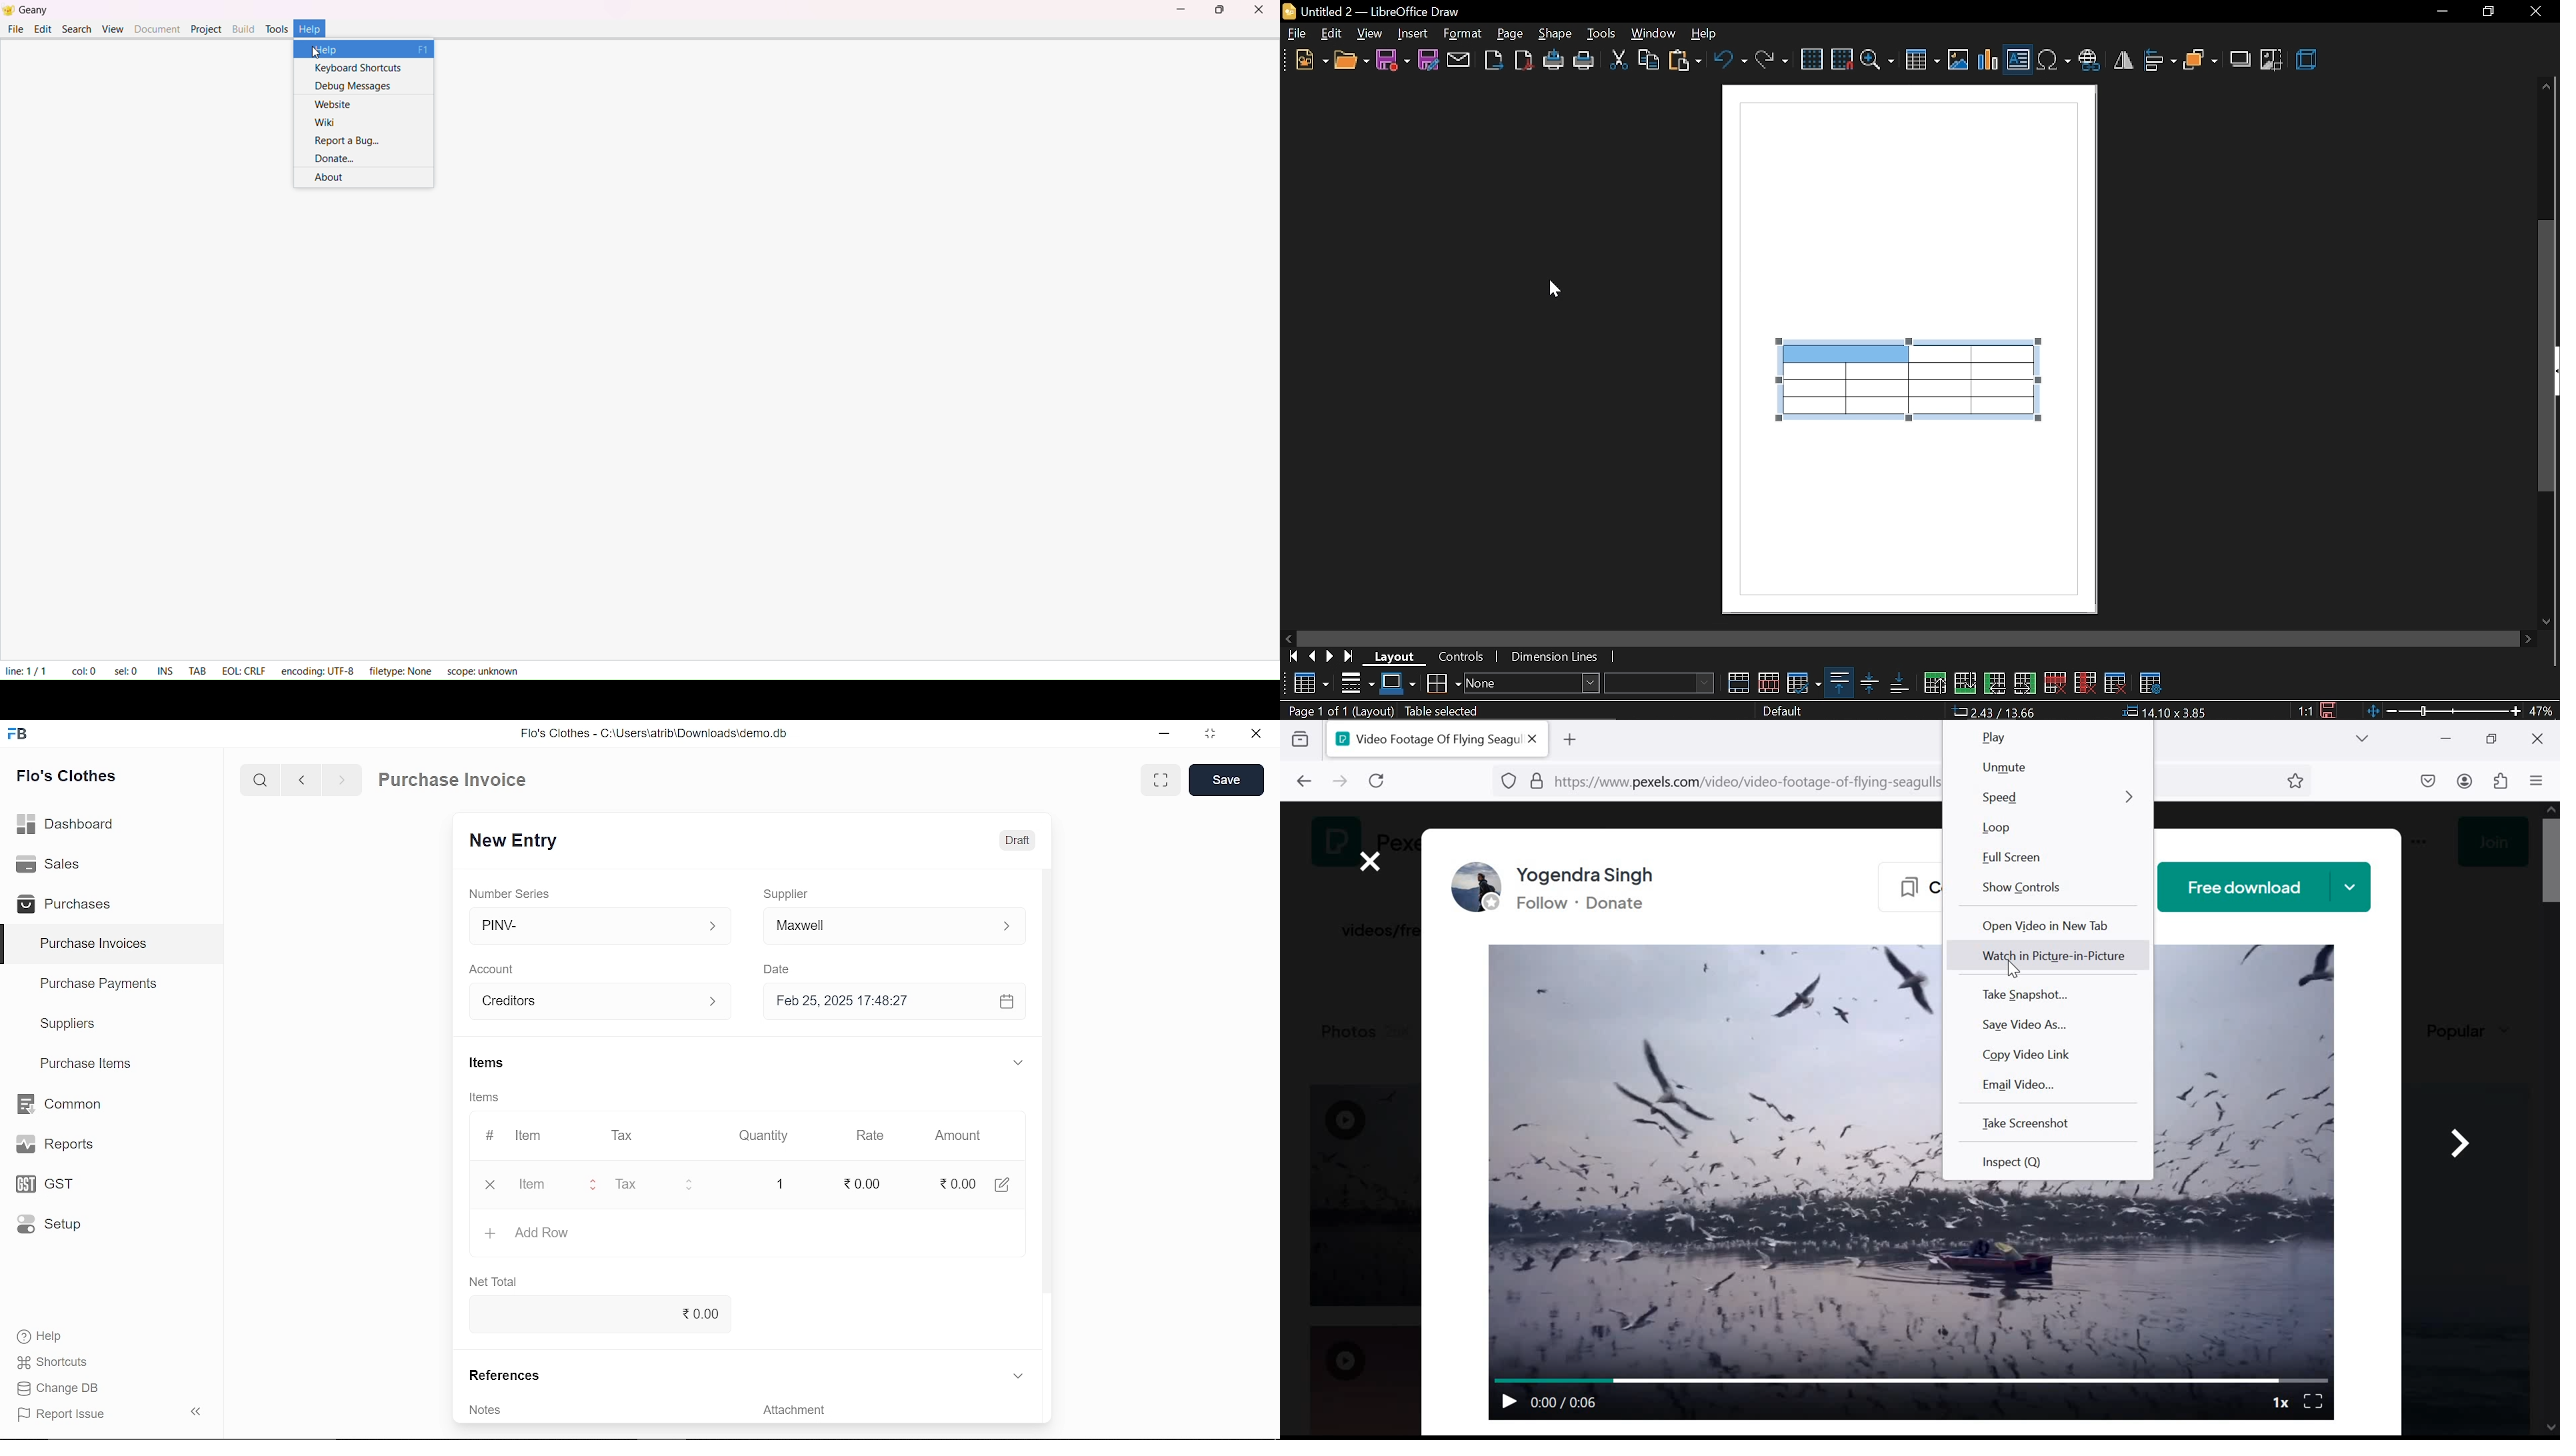 The image size is (2576, 1456). I want to click on delete column, so click(2085, 683).